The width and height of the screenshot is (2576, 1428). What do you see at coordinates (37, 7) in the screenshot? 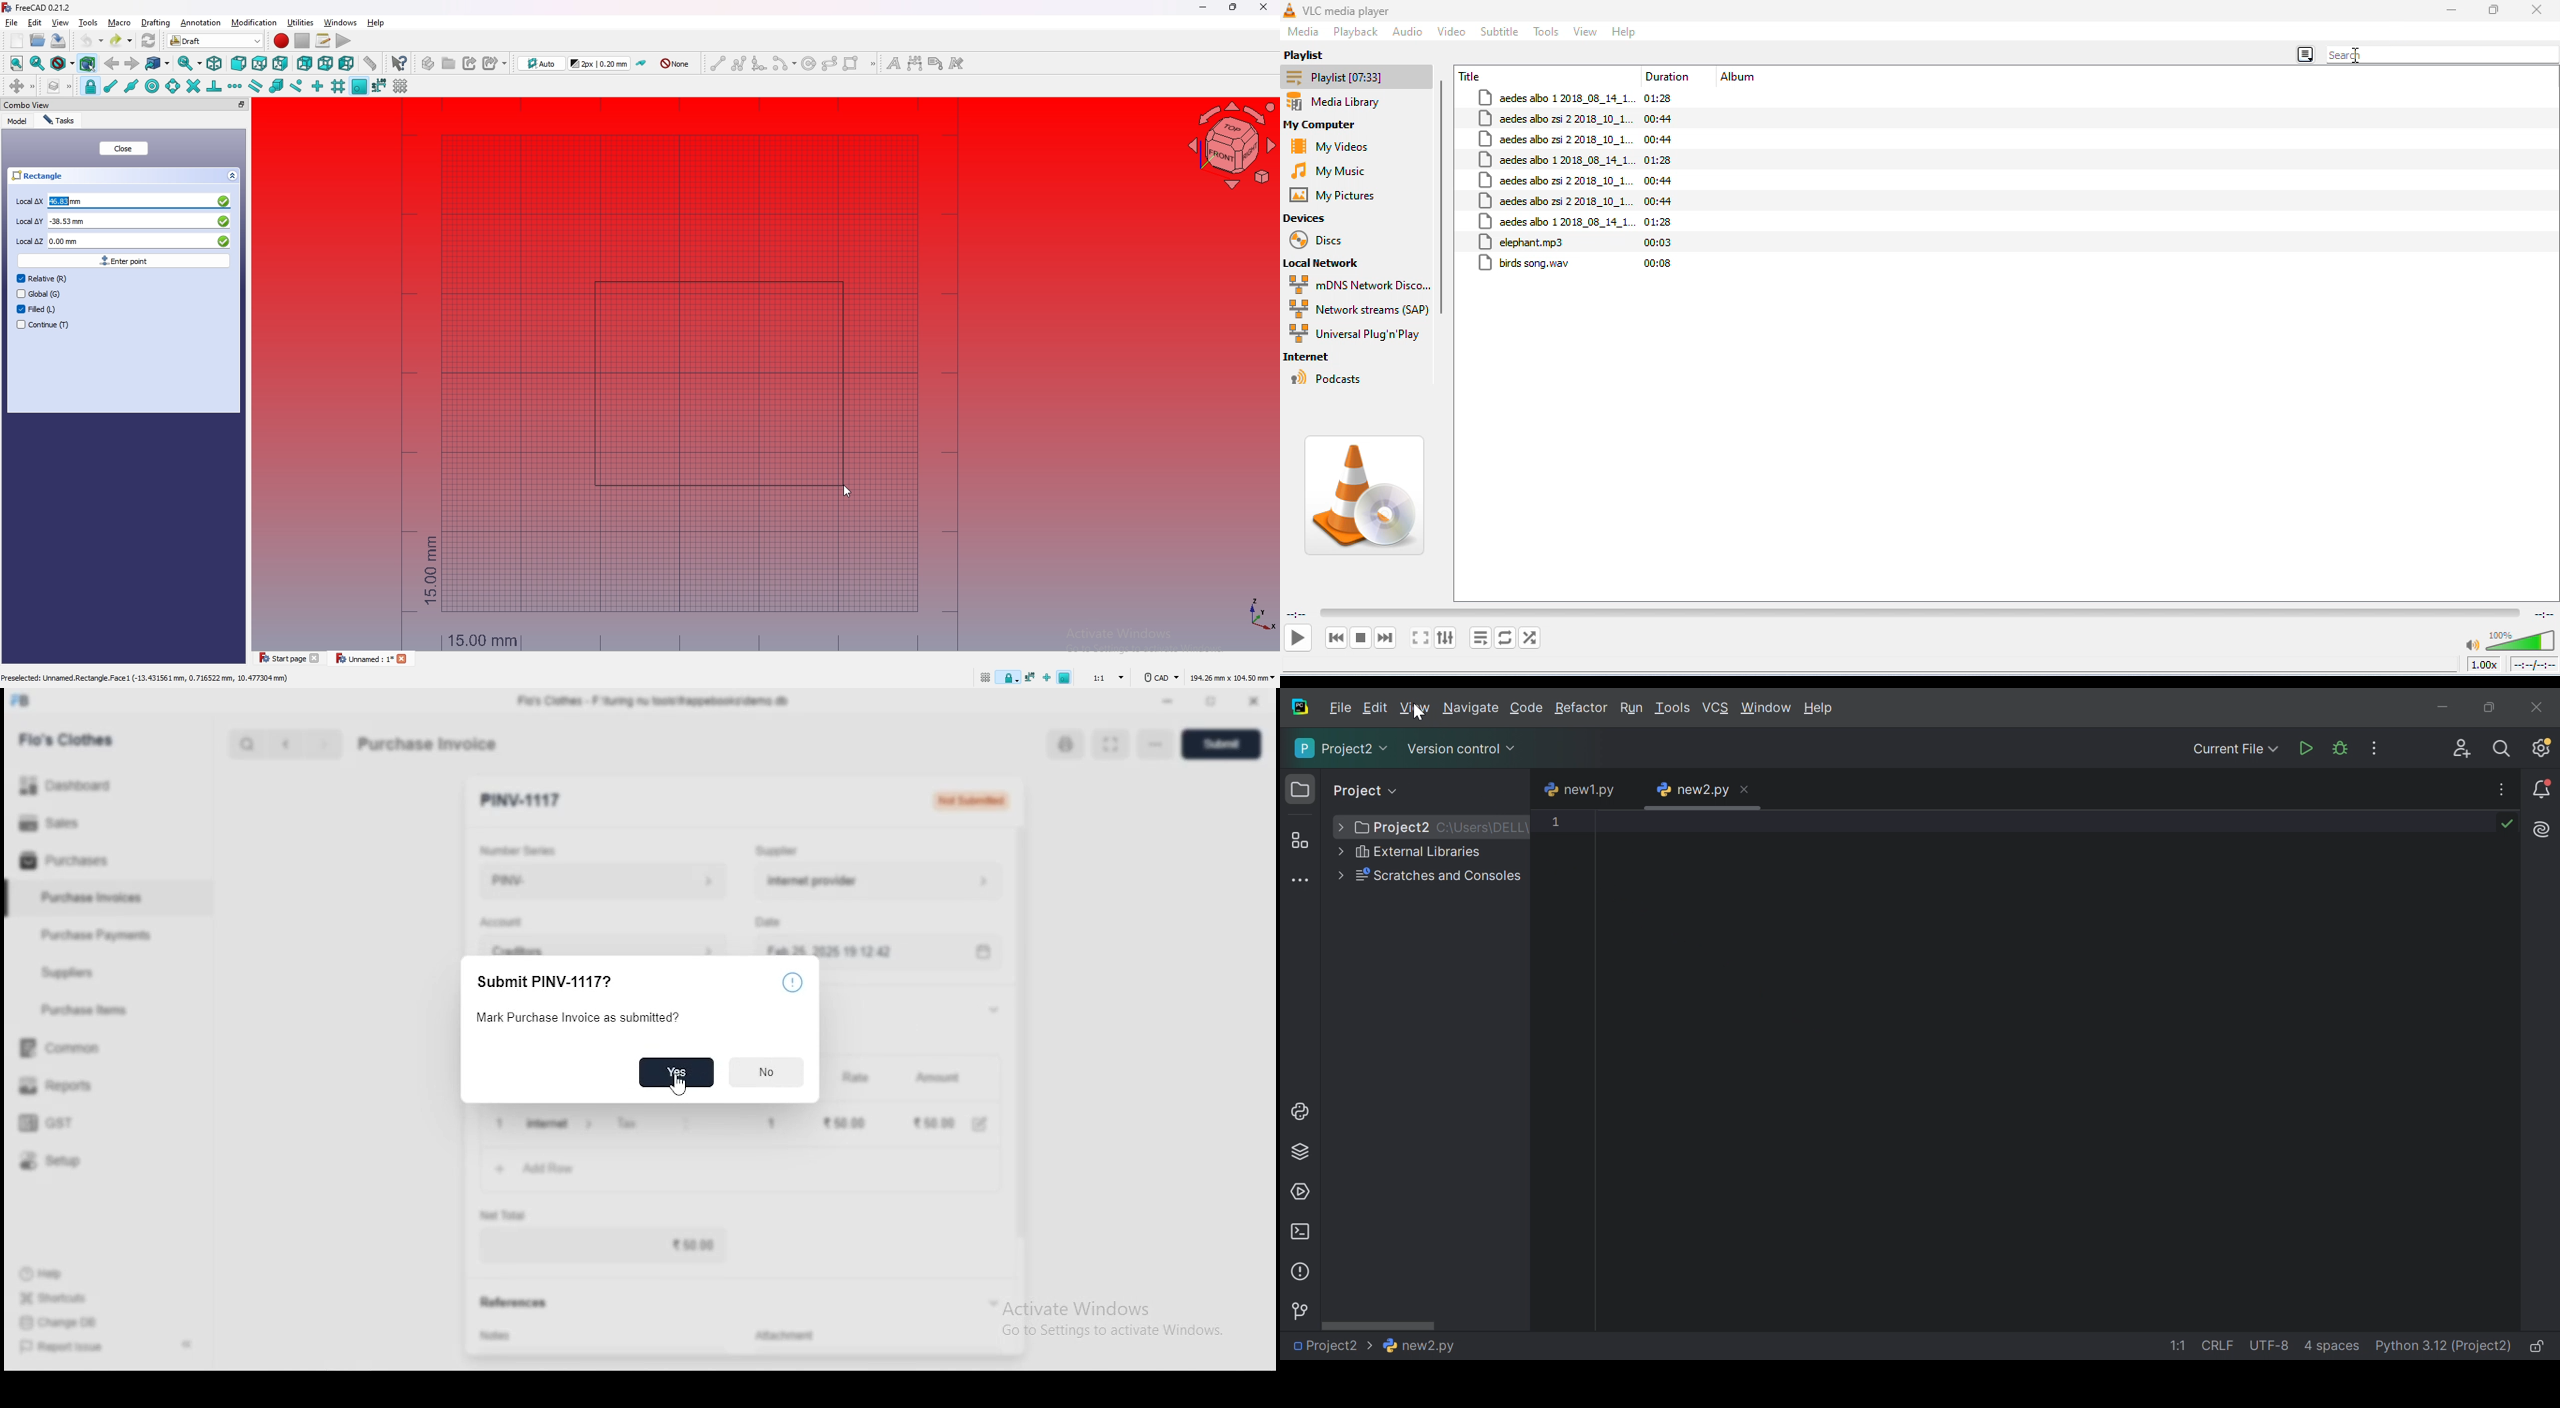
I see `FreeCAD 0.21.2` at bounding box center [37, 7].